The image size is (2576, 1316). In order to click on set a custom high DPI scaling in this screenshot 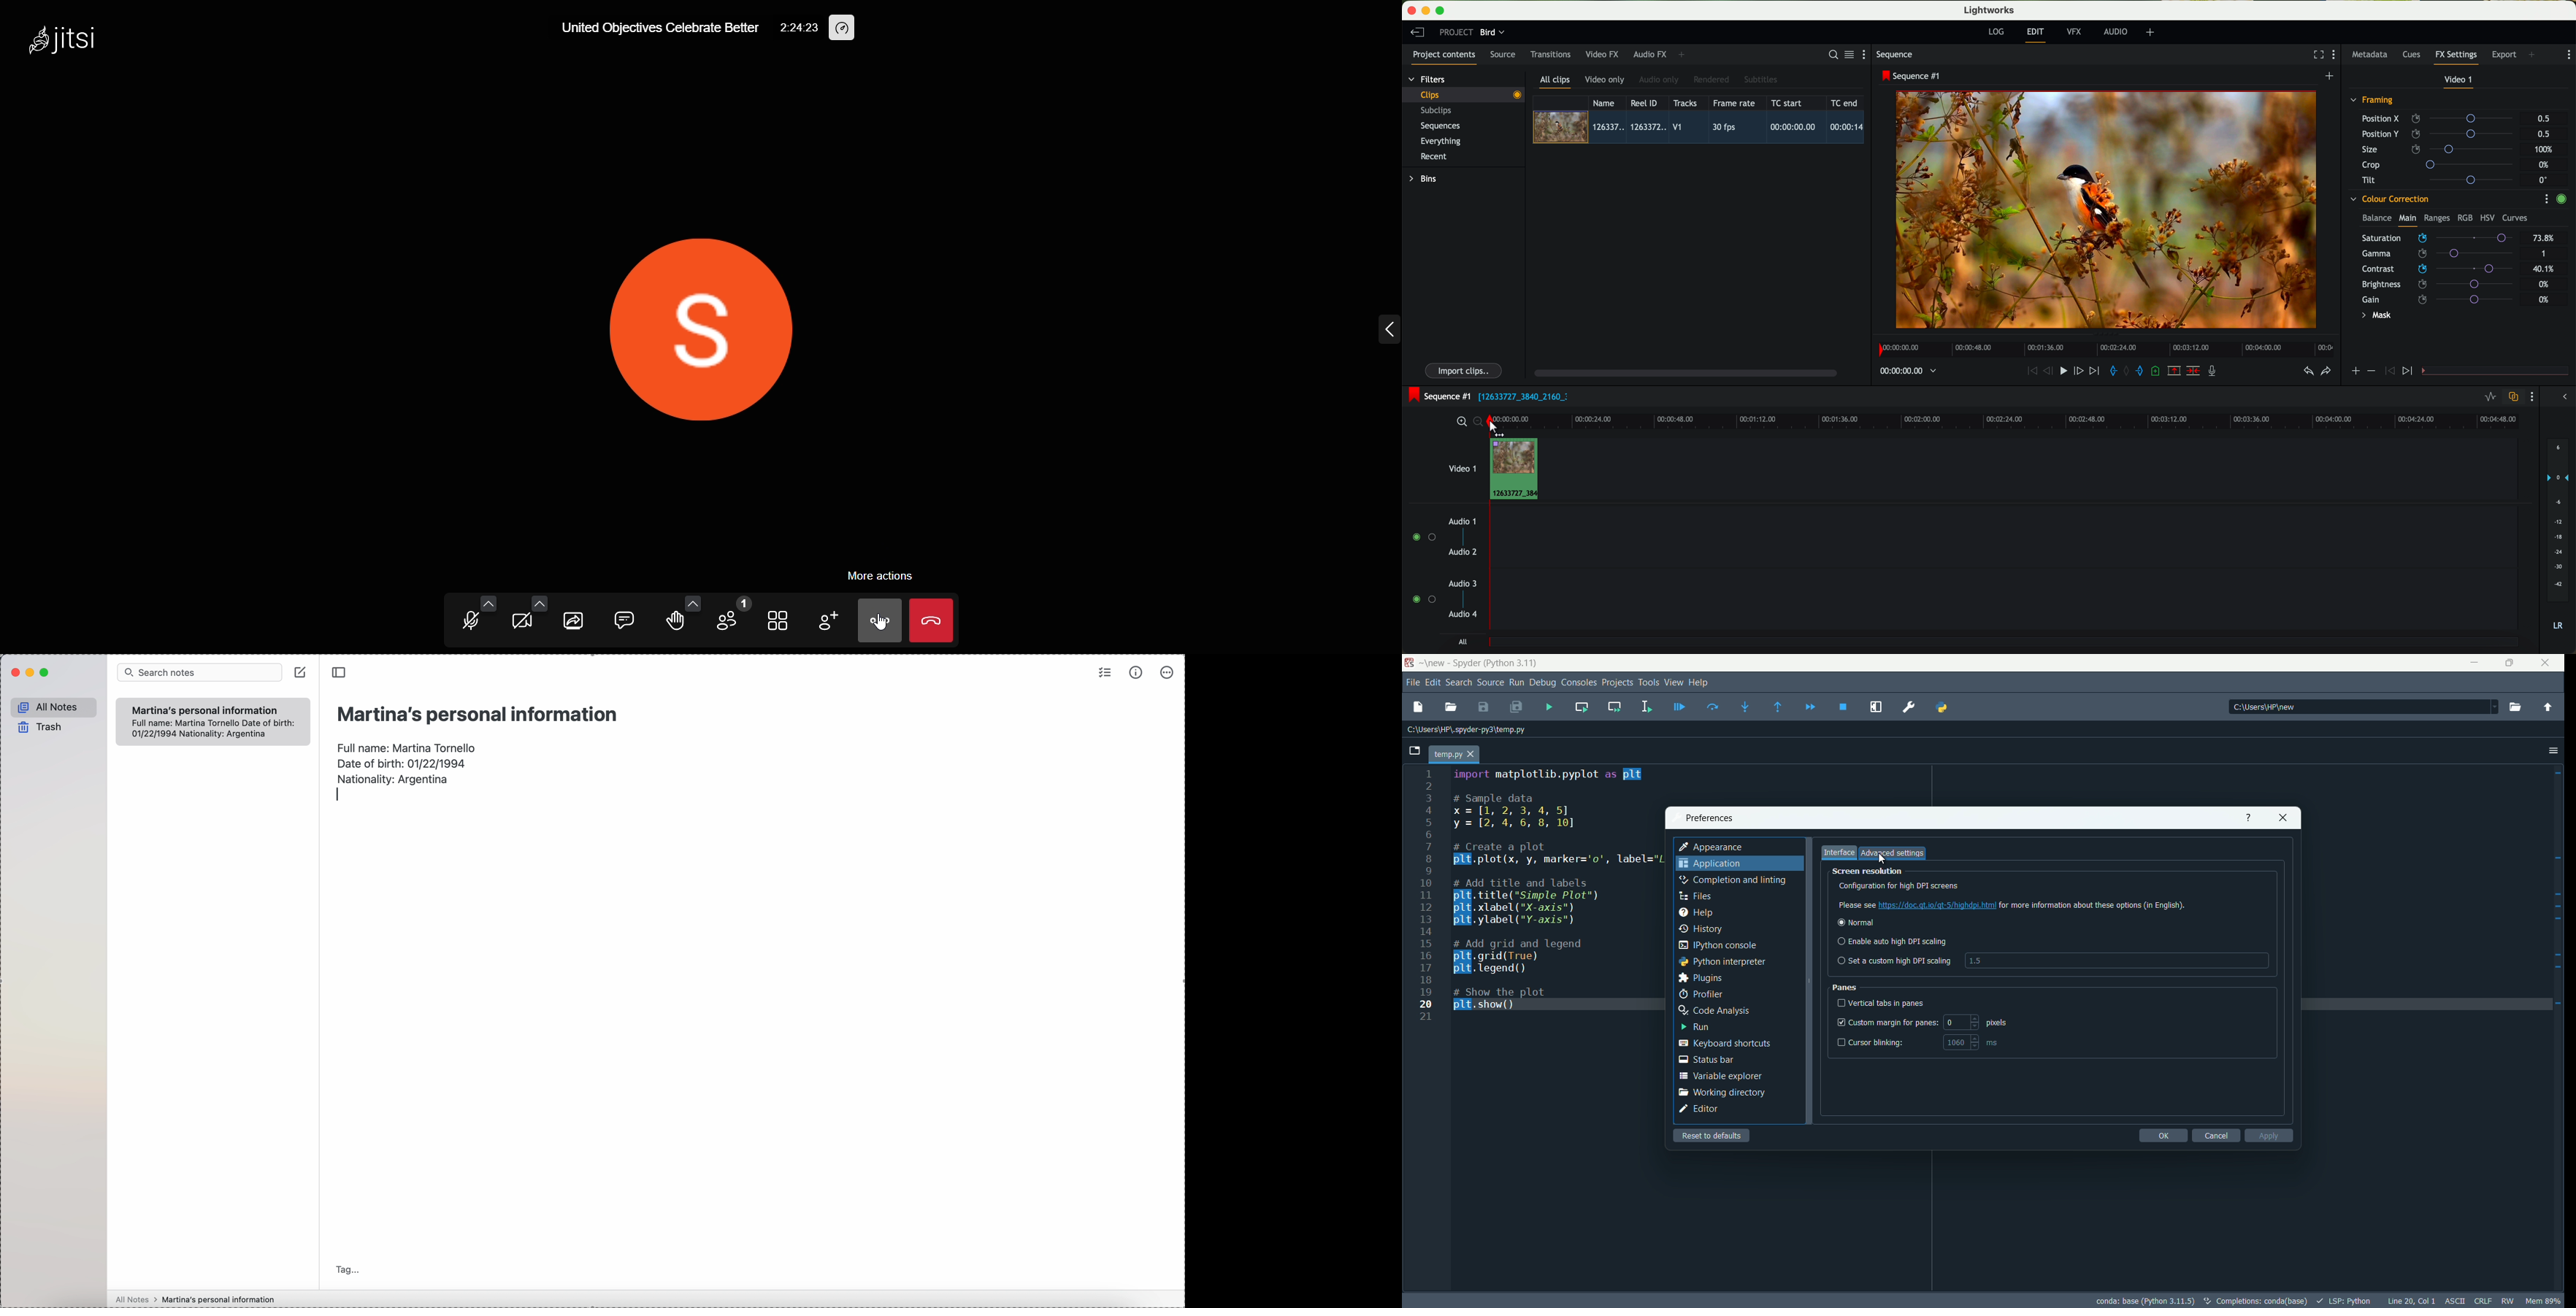, I will do `click(1895, 960)`.